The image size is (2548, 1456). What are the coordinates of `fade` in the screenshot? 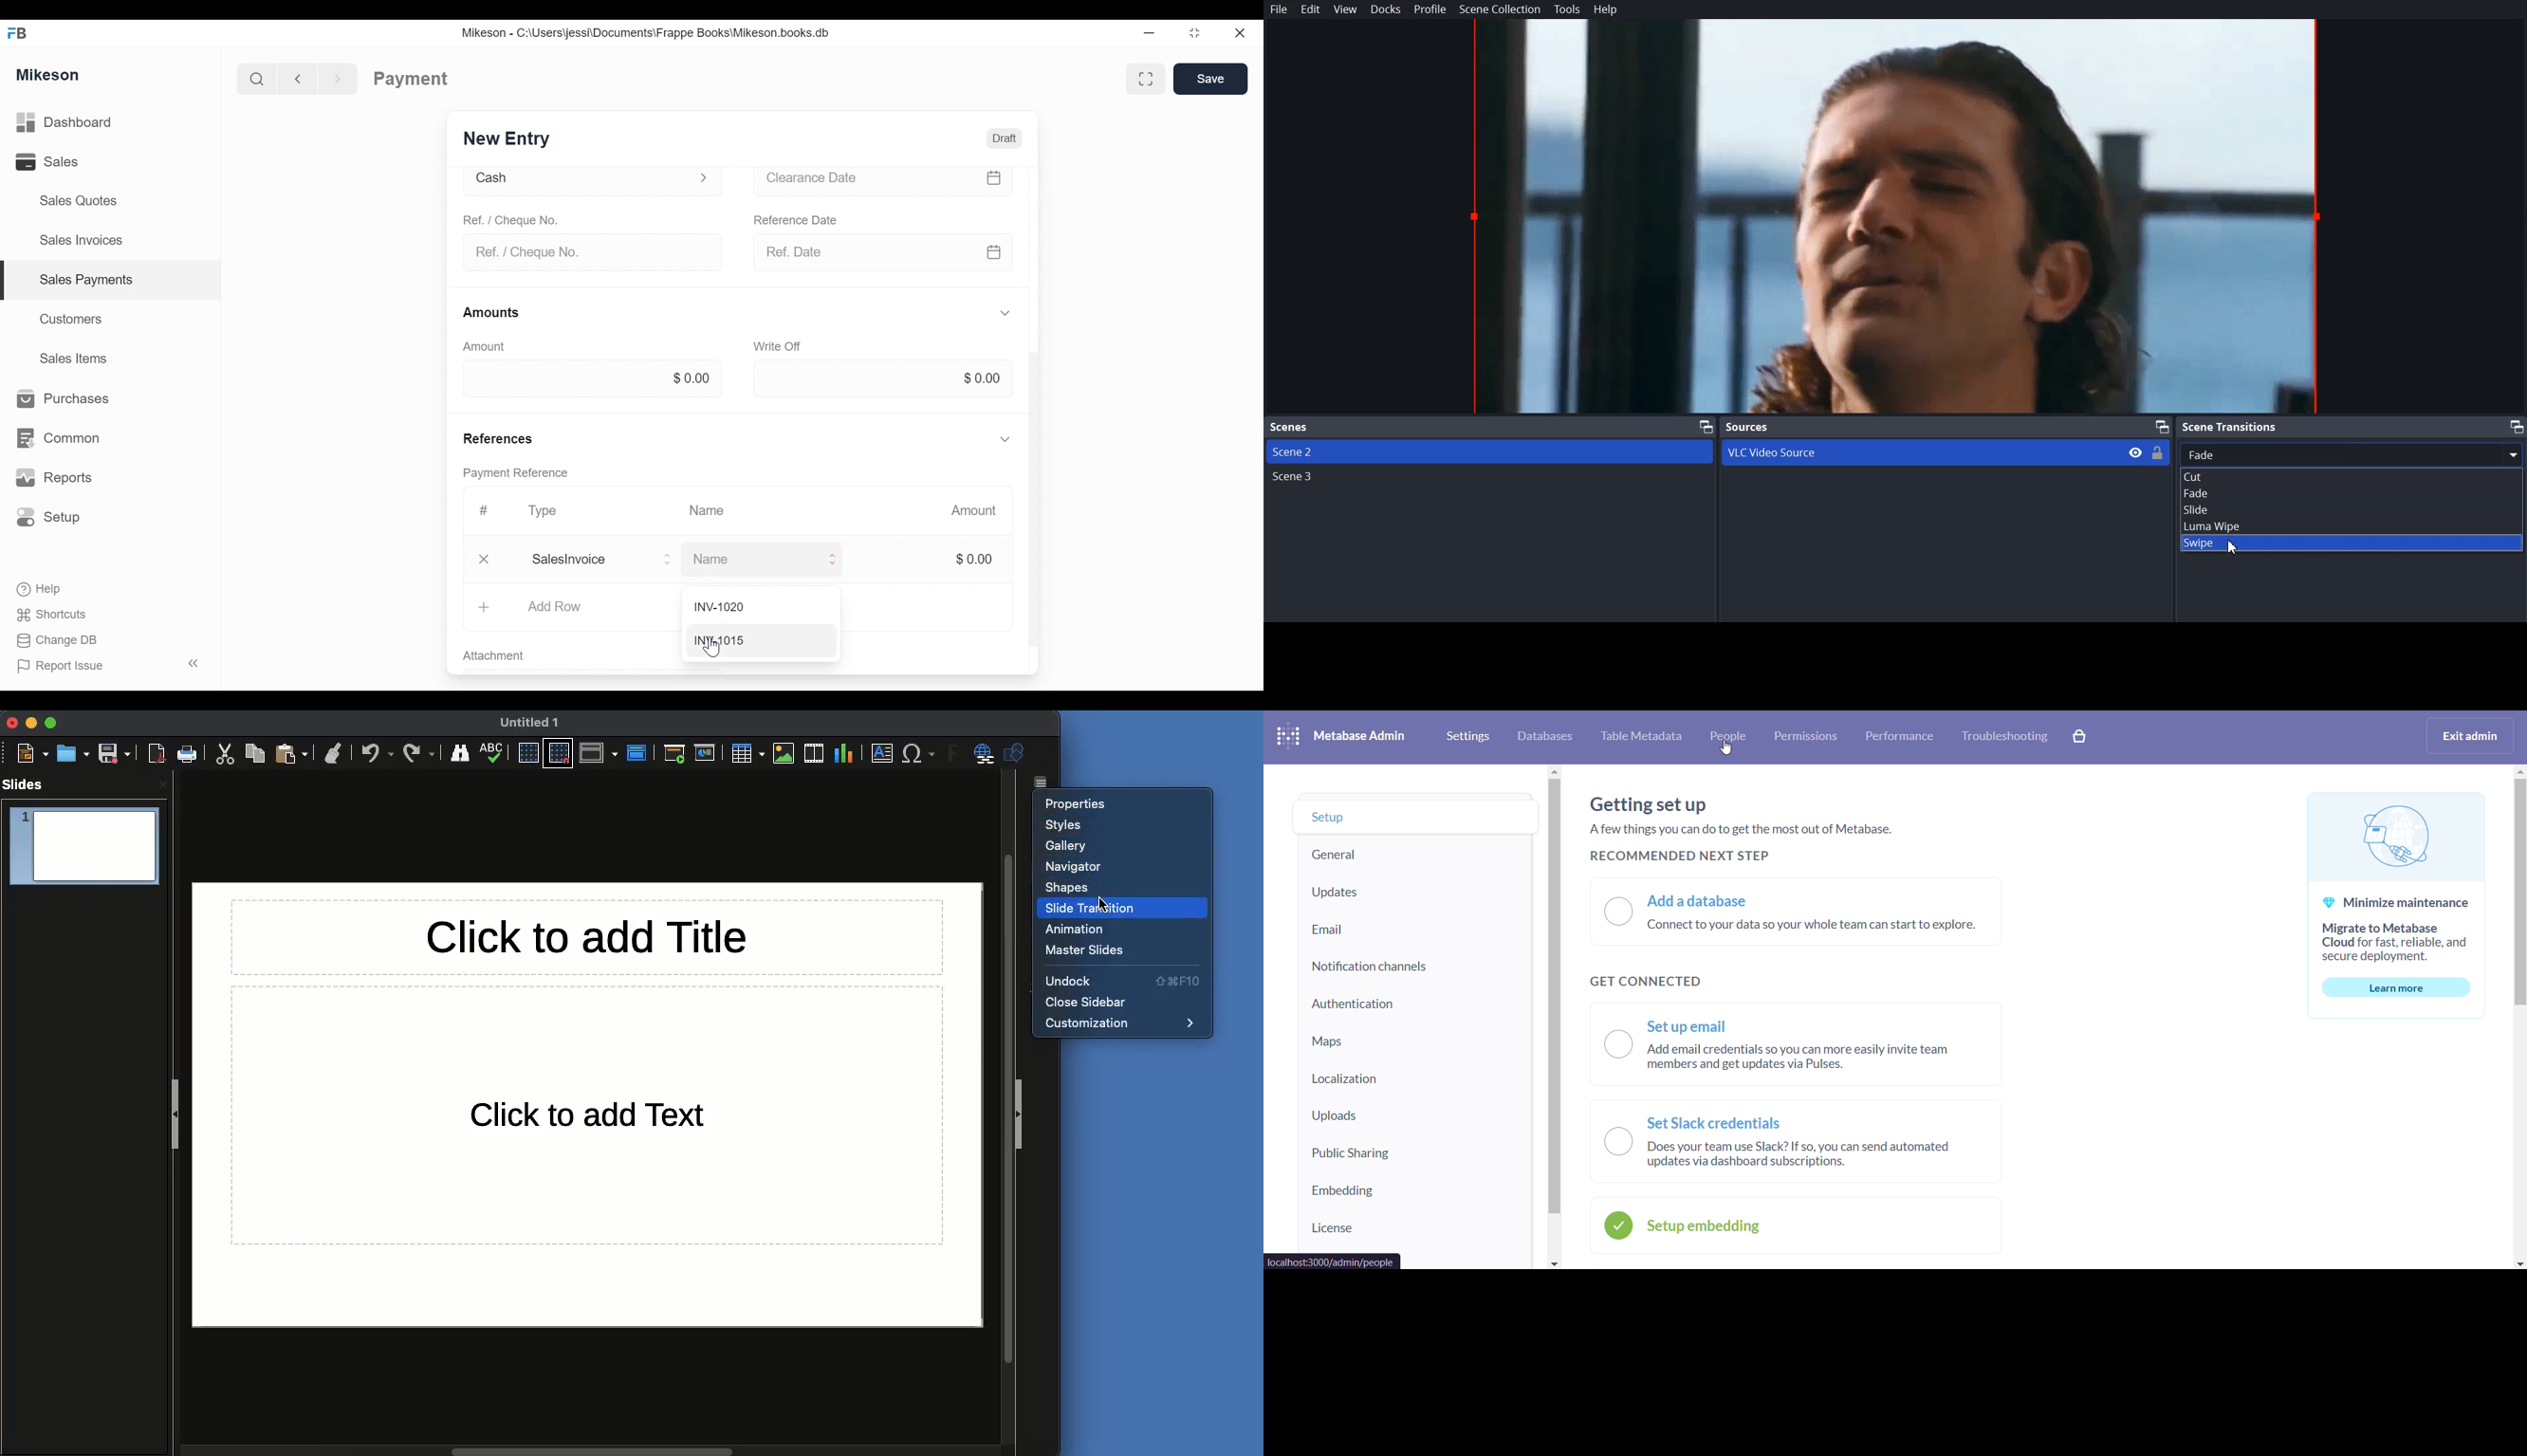 It's located at (2353, 454).